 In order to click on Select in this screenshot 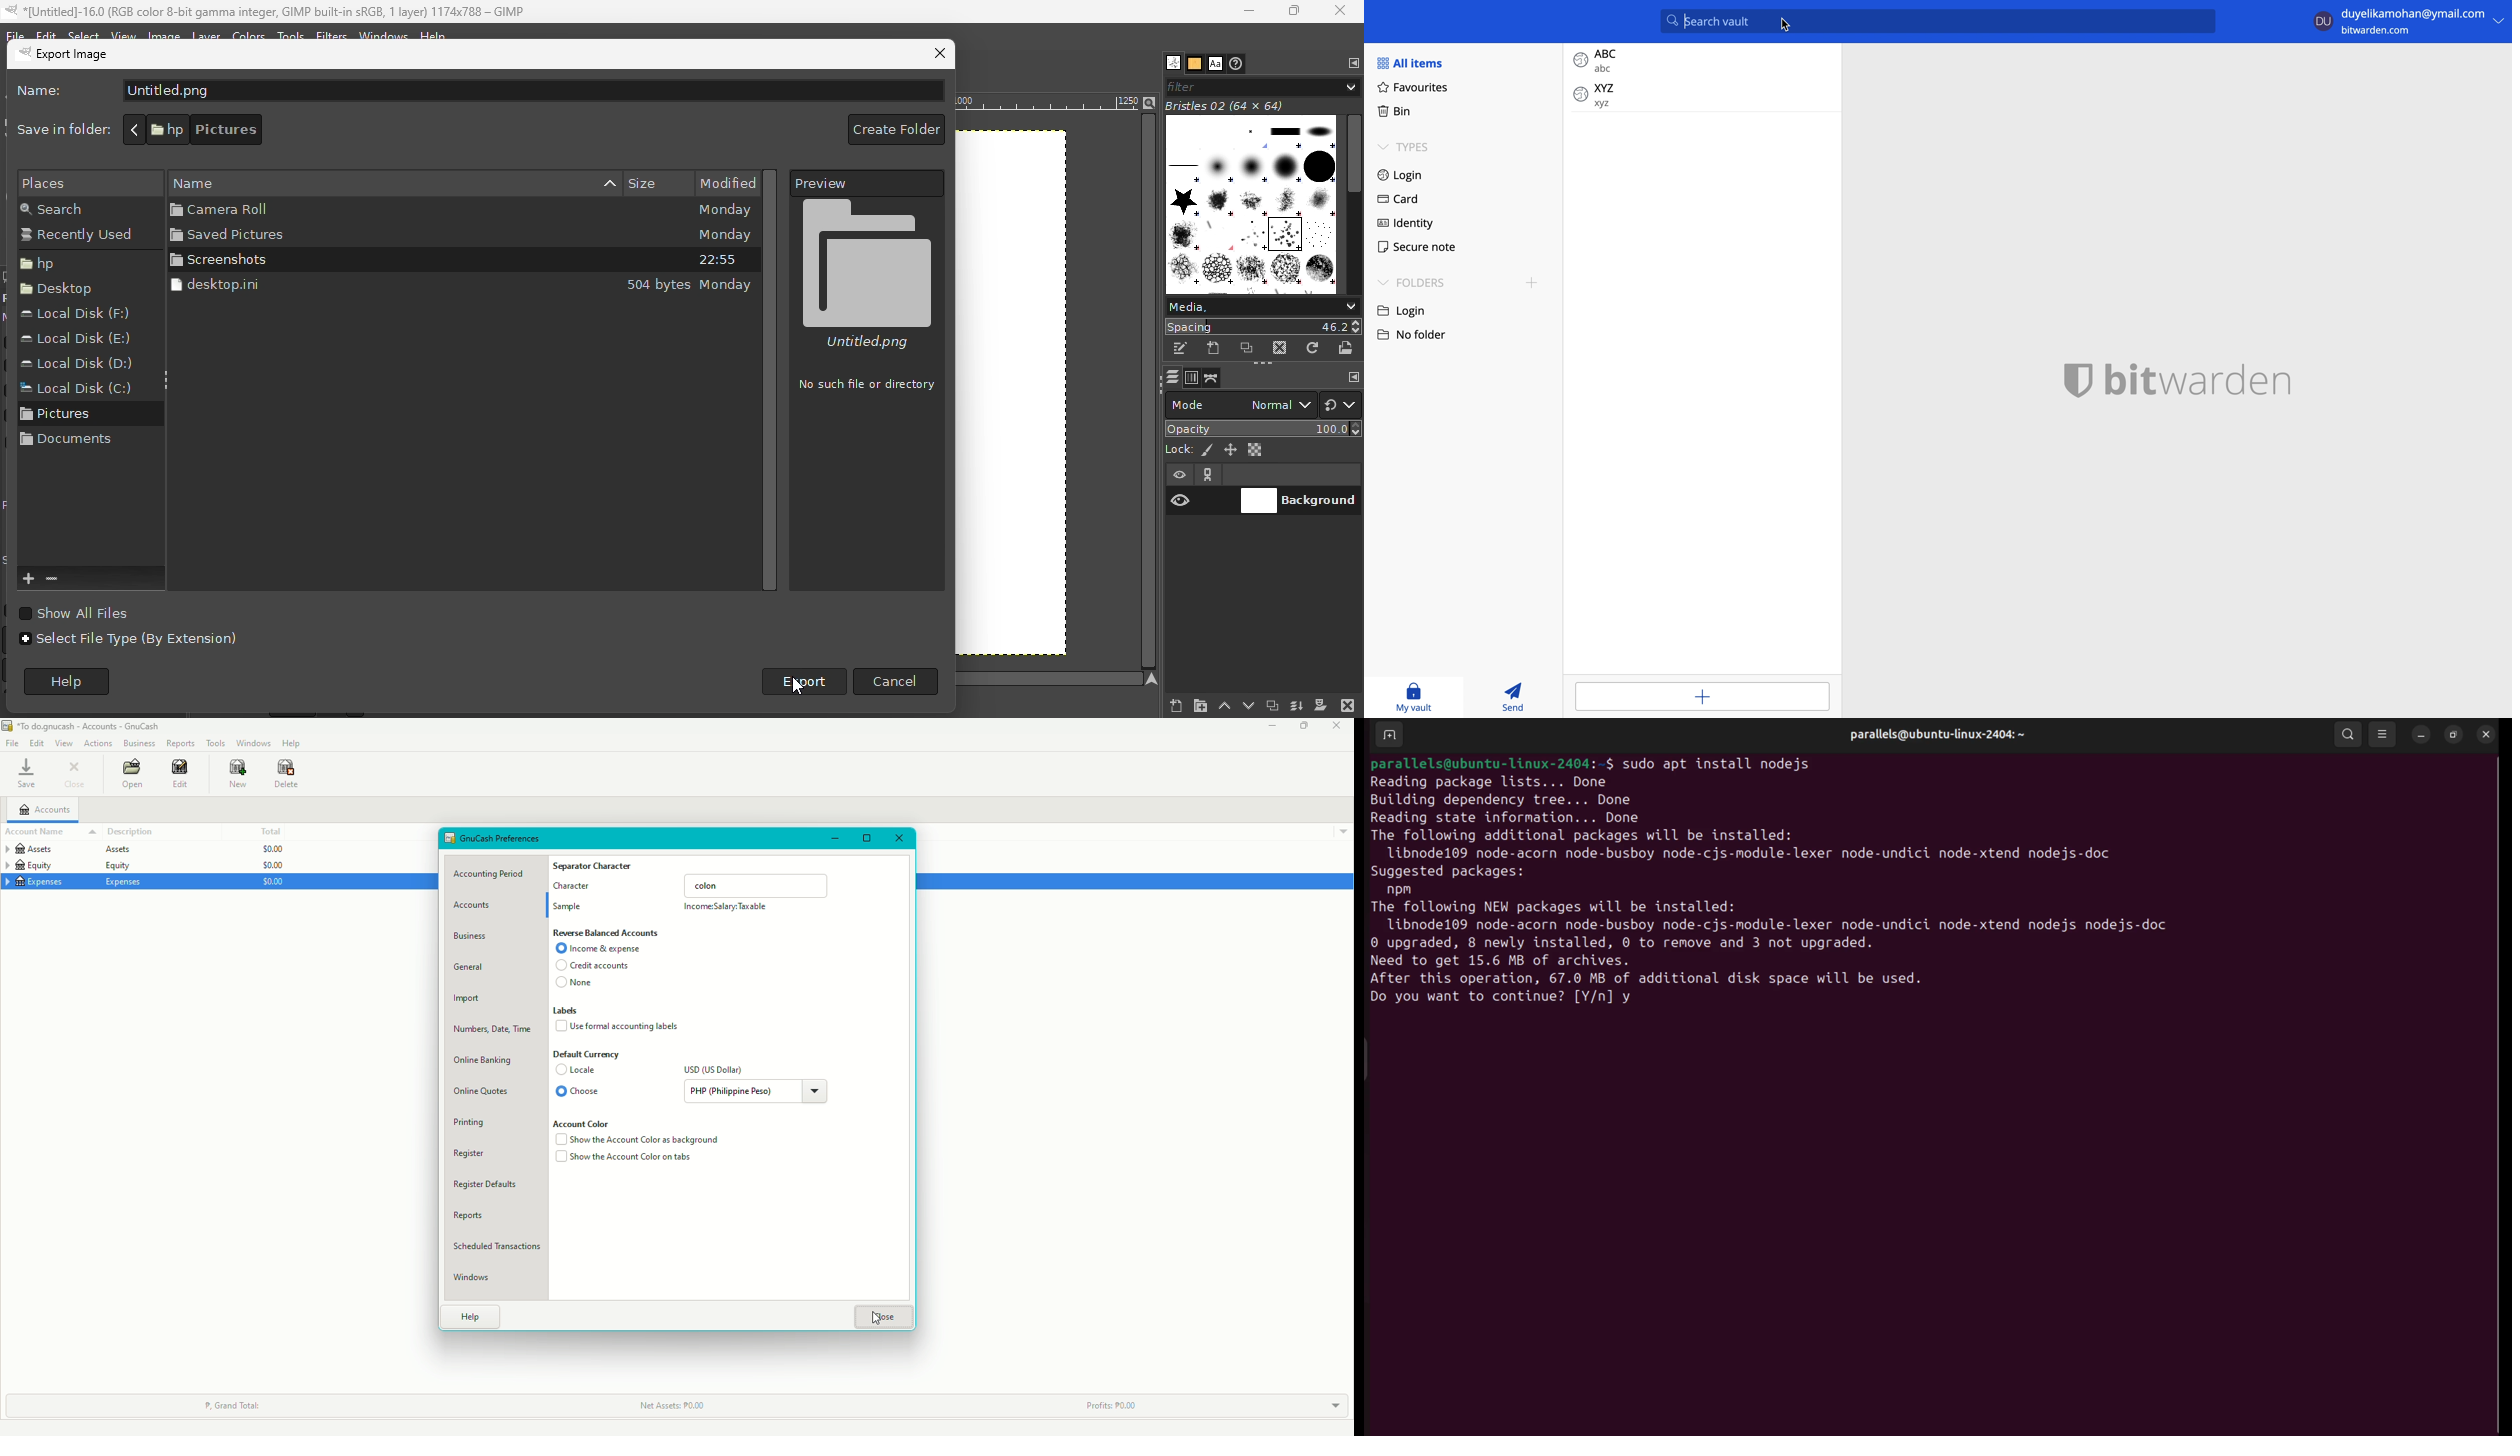, I will do `click(84, 36)`.